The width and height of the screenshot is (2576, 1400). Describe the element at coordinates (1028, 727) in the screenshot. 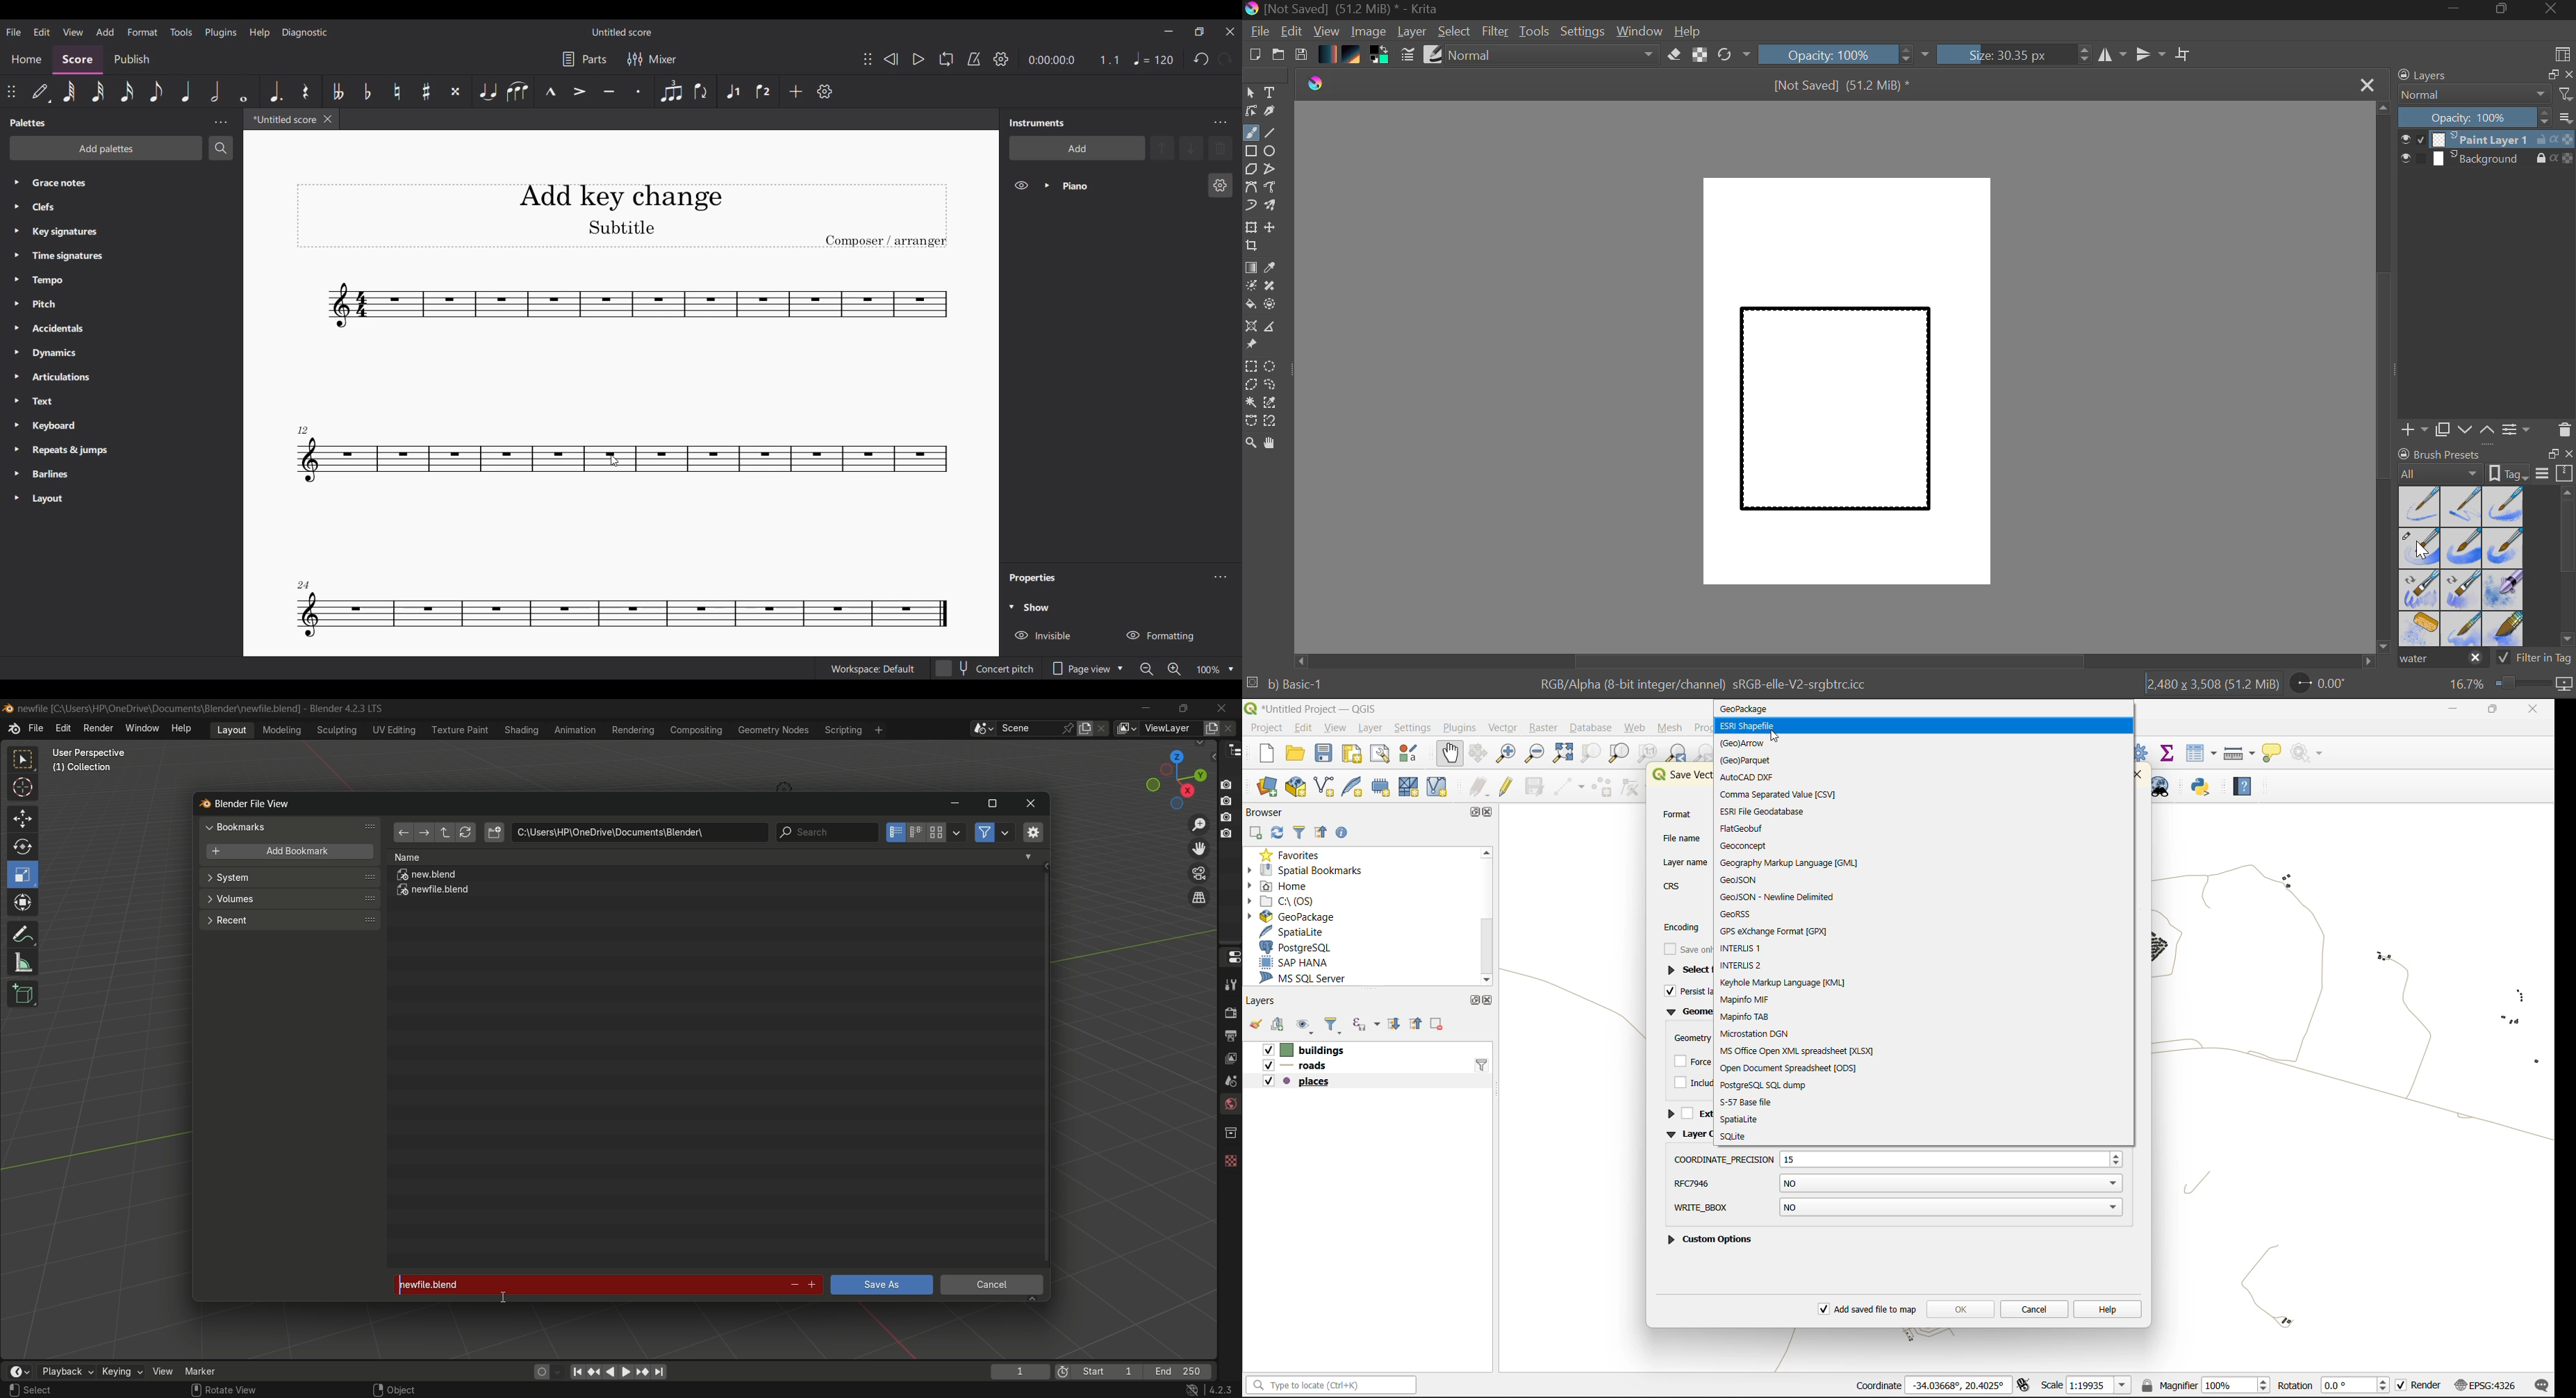

I see `scene name` at that location.